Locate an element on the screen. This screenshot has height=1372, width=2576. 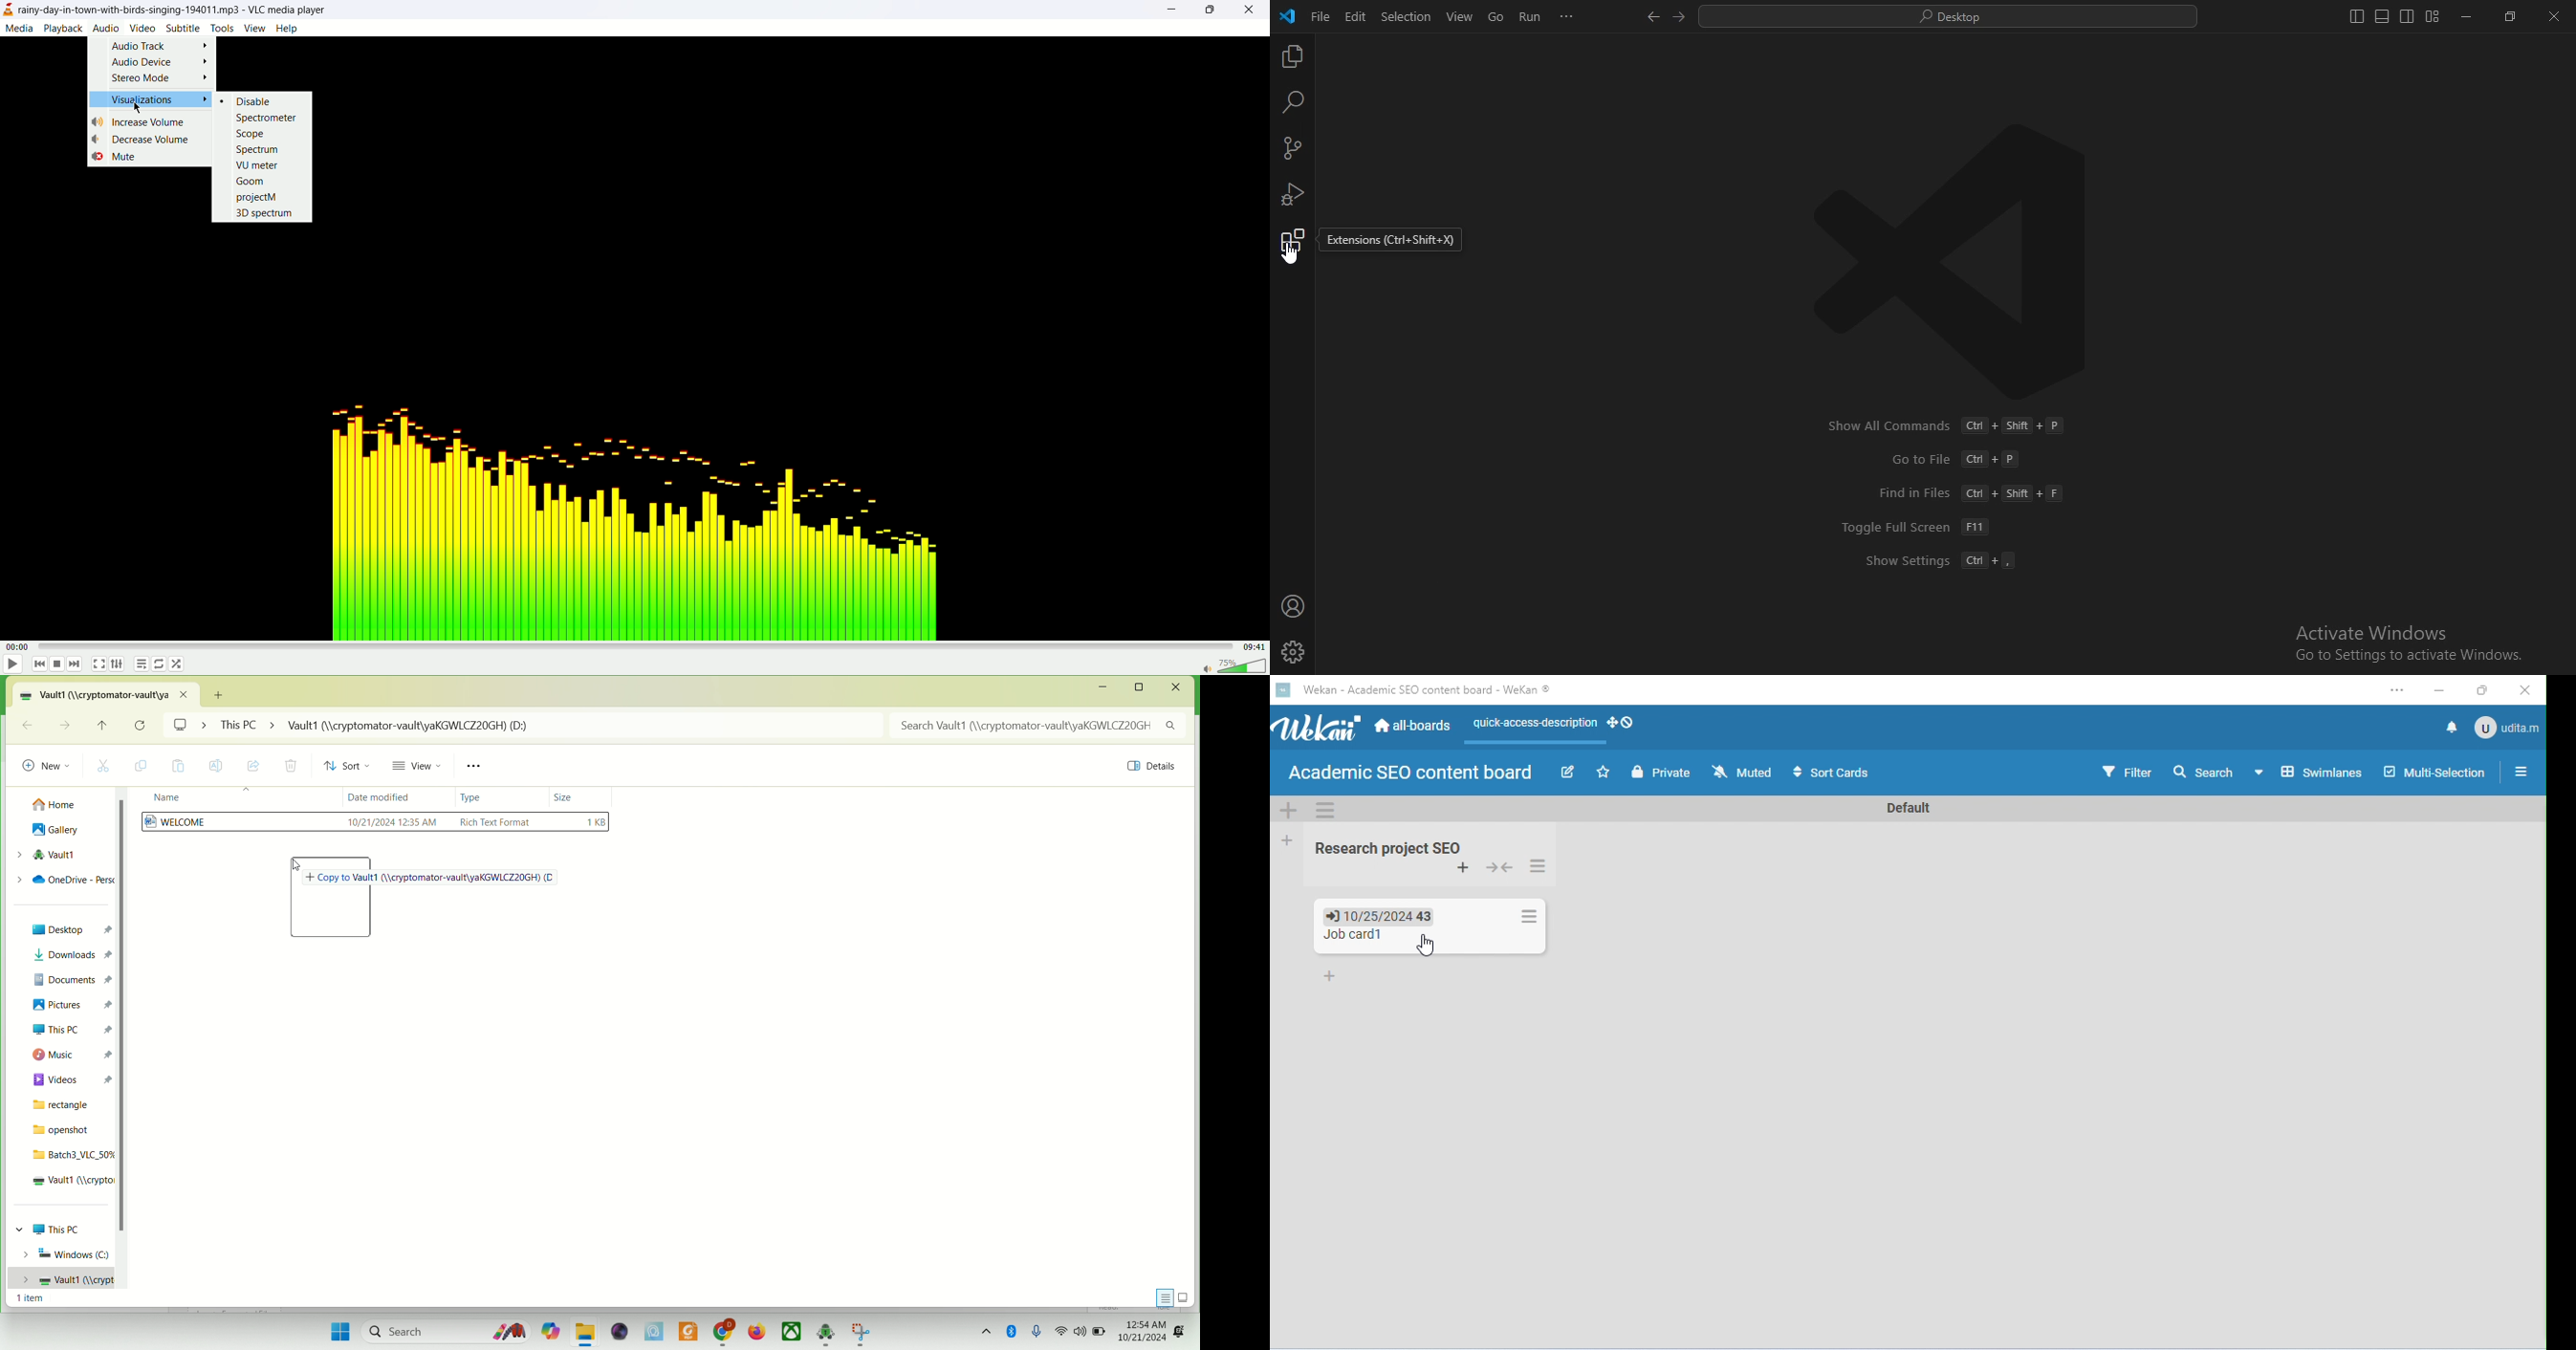
add card to bottom of list is located at coordinates (1332, 977).